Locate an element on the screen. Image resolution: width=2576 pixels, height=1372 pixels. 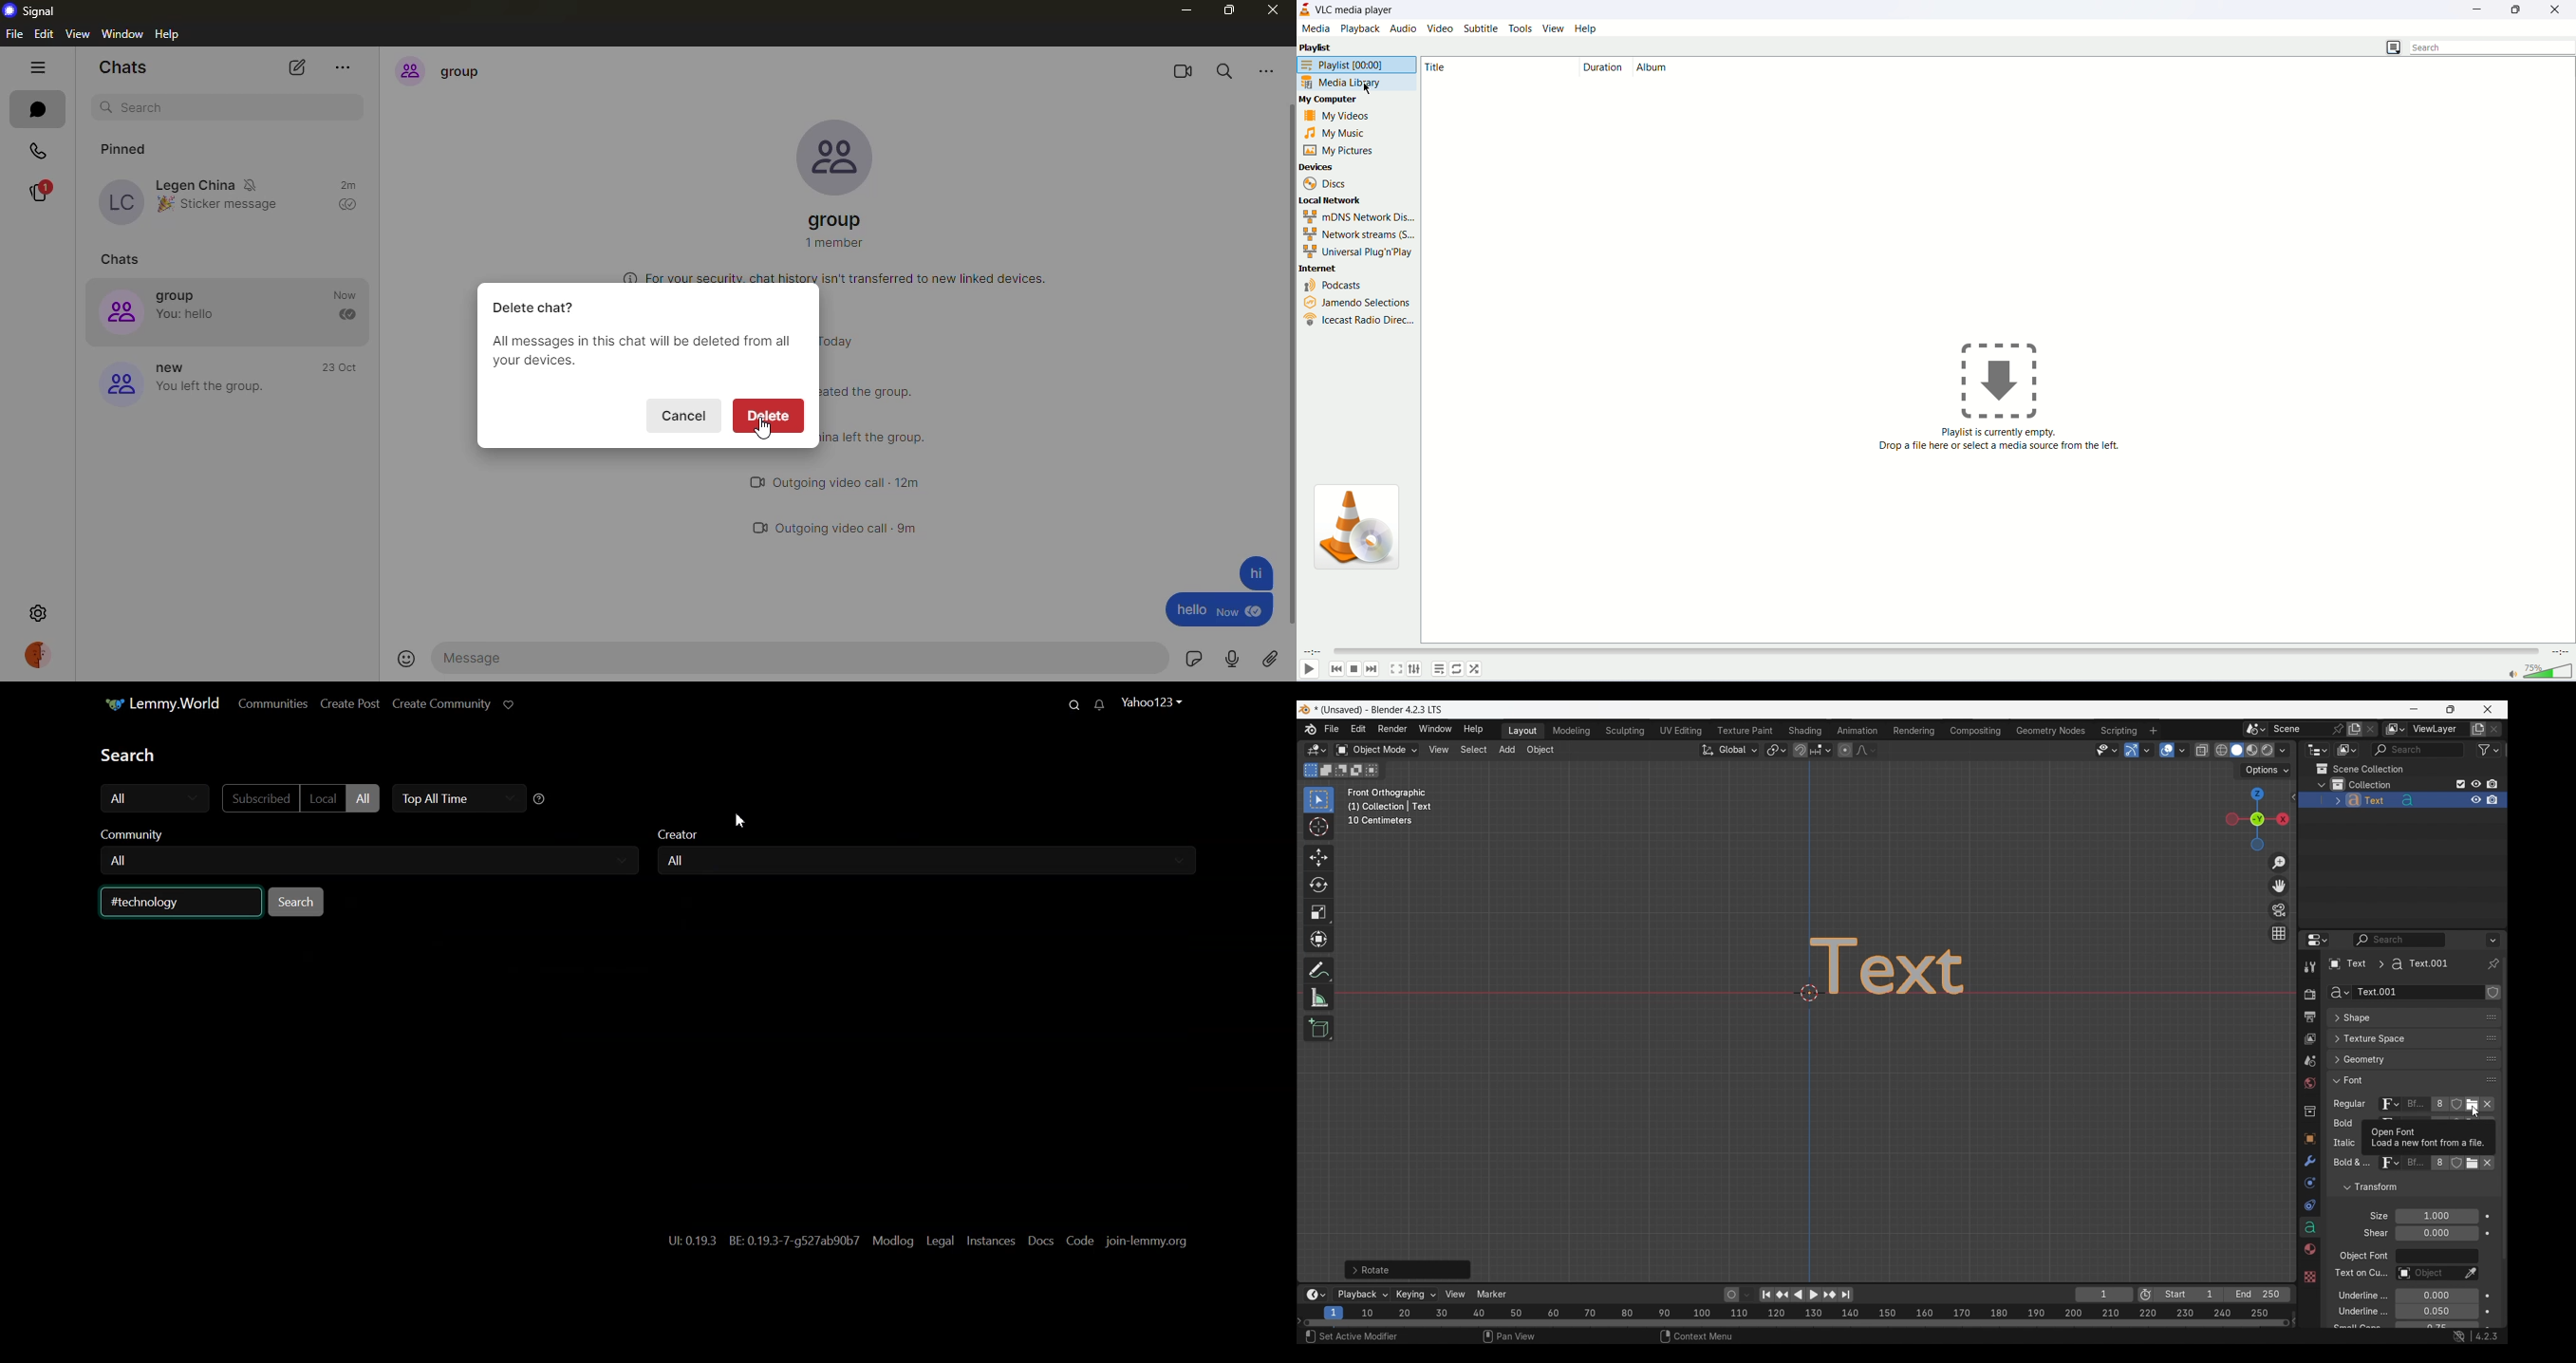
text is located at coordinates (2355, 1327).